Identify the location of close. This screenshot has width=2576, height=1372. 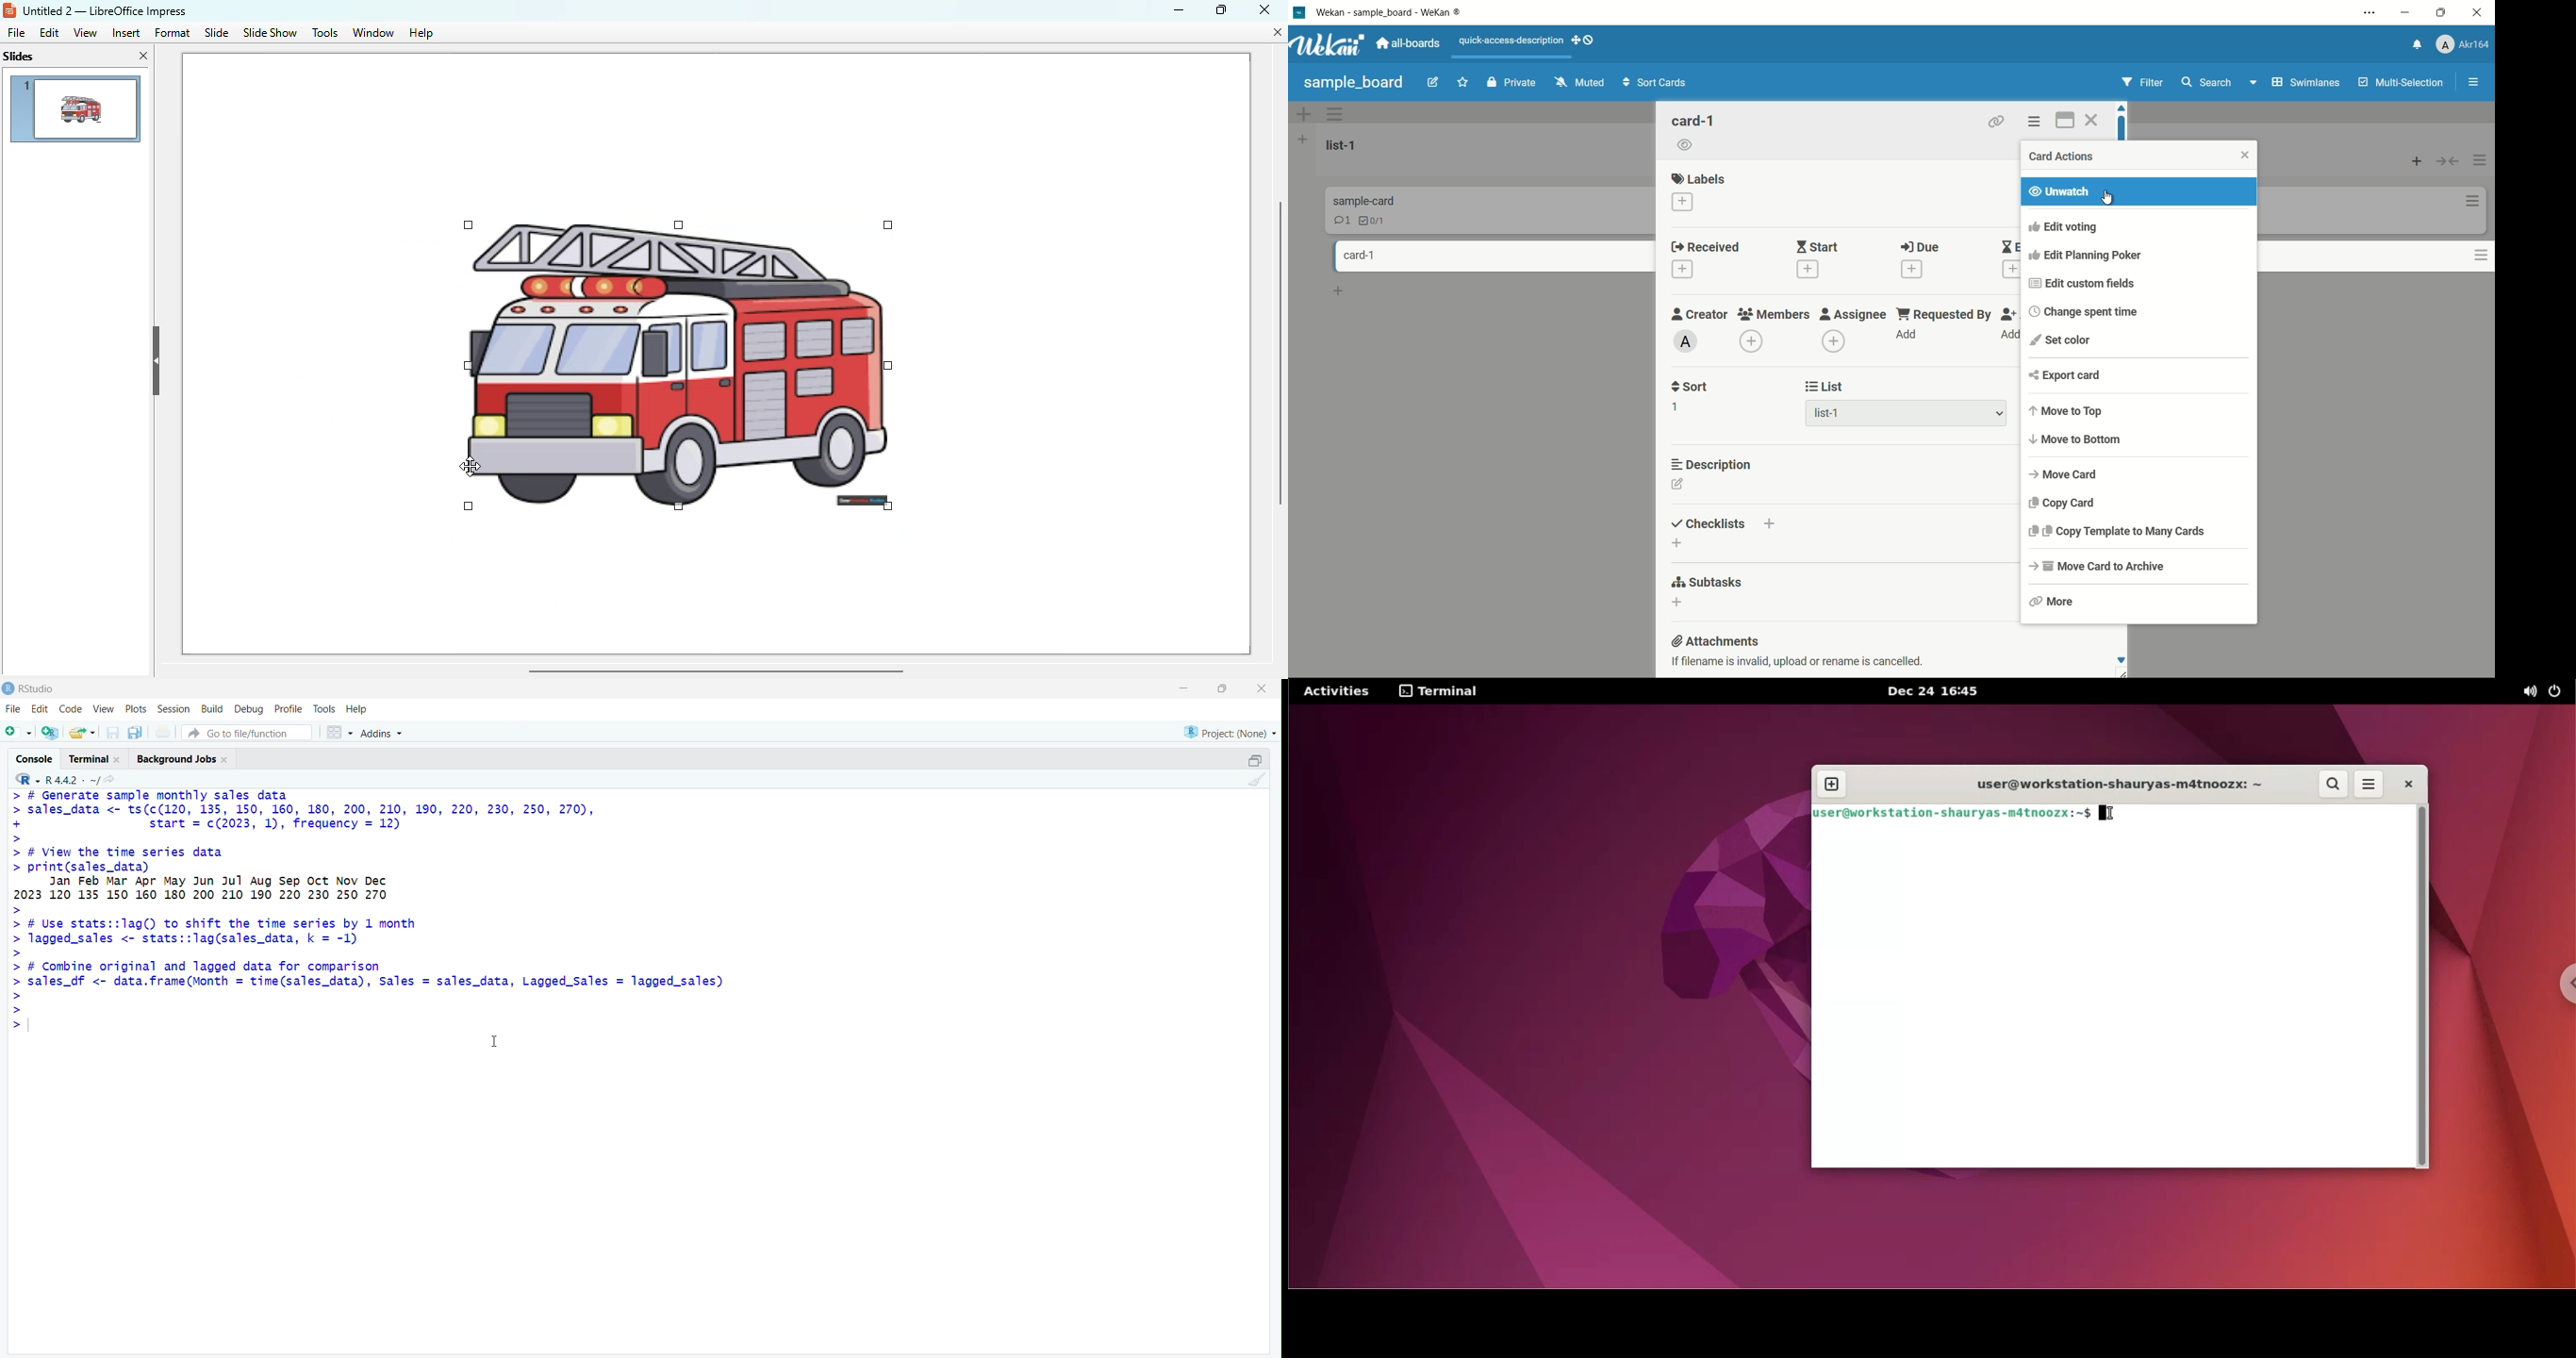
(1259, 689).